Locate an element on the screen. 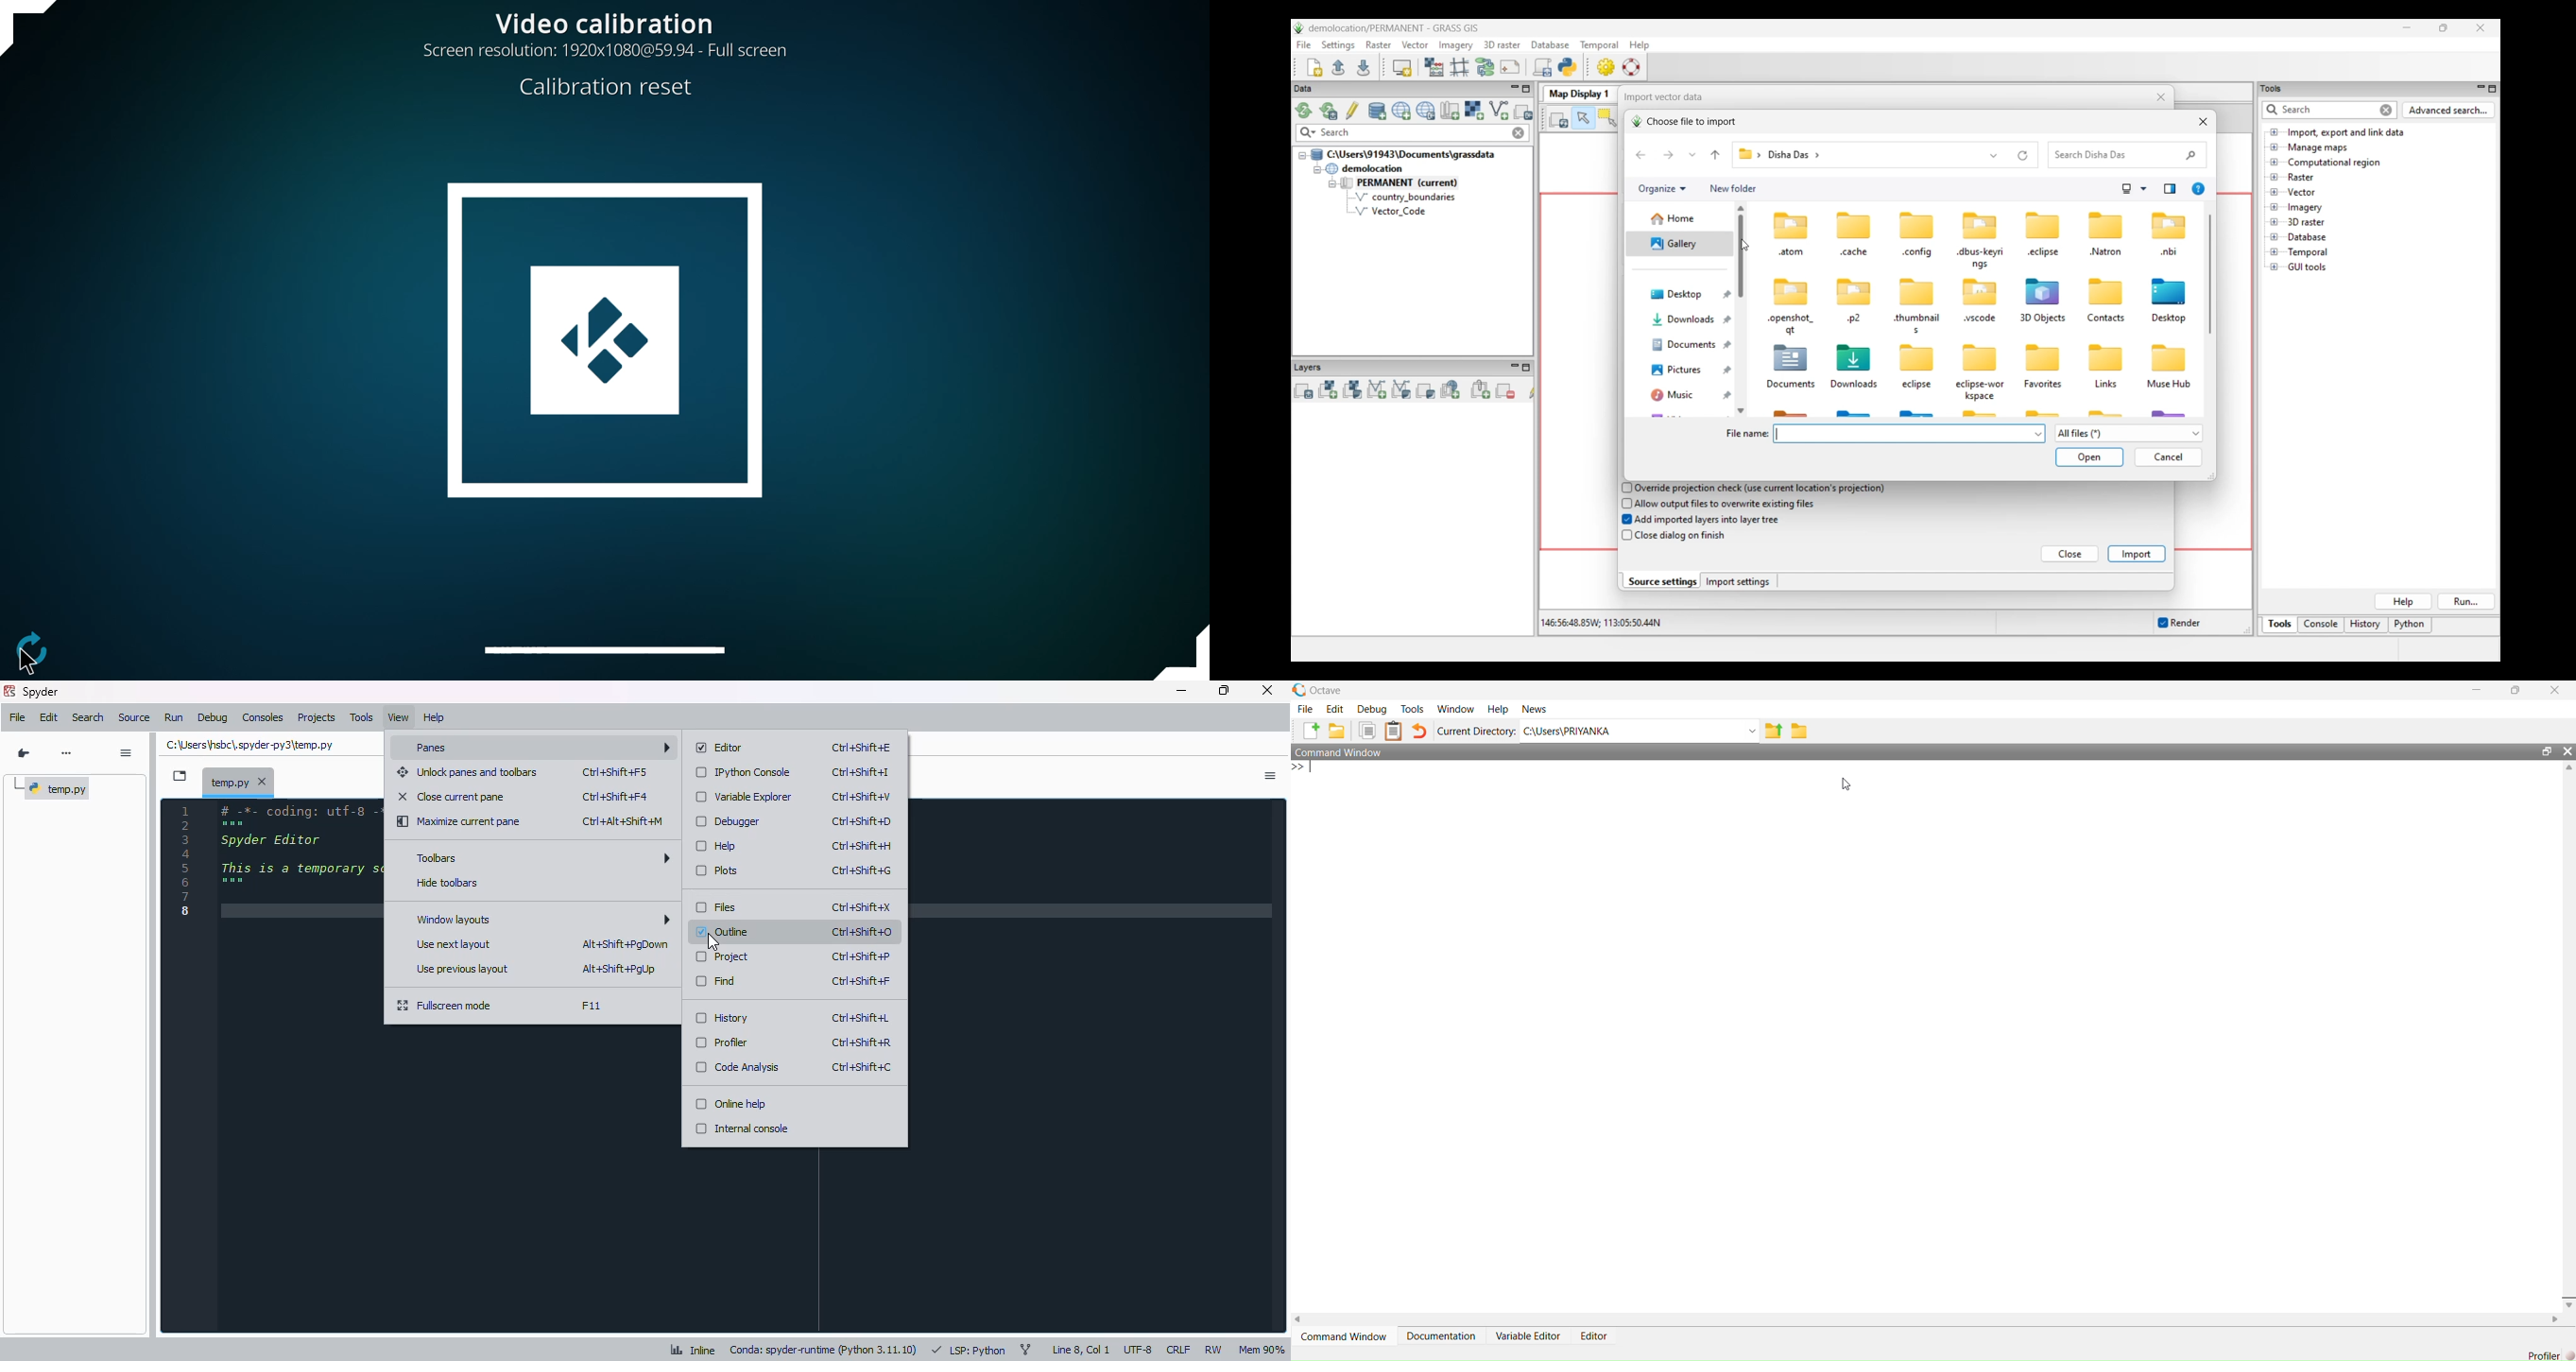 Image resolution: width=2576 pixels, height=1372 pixels. plots is located at coordinates (718, 870).